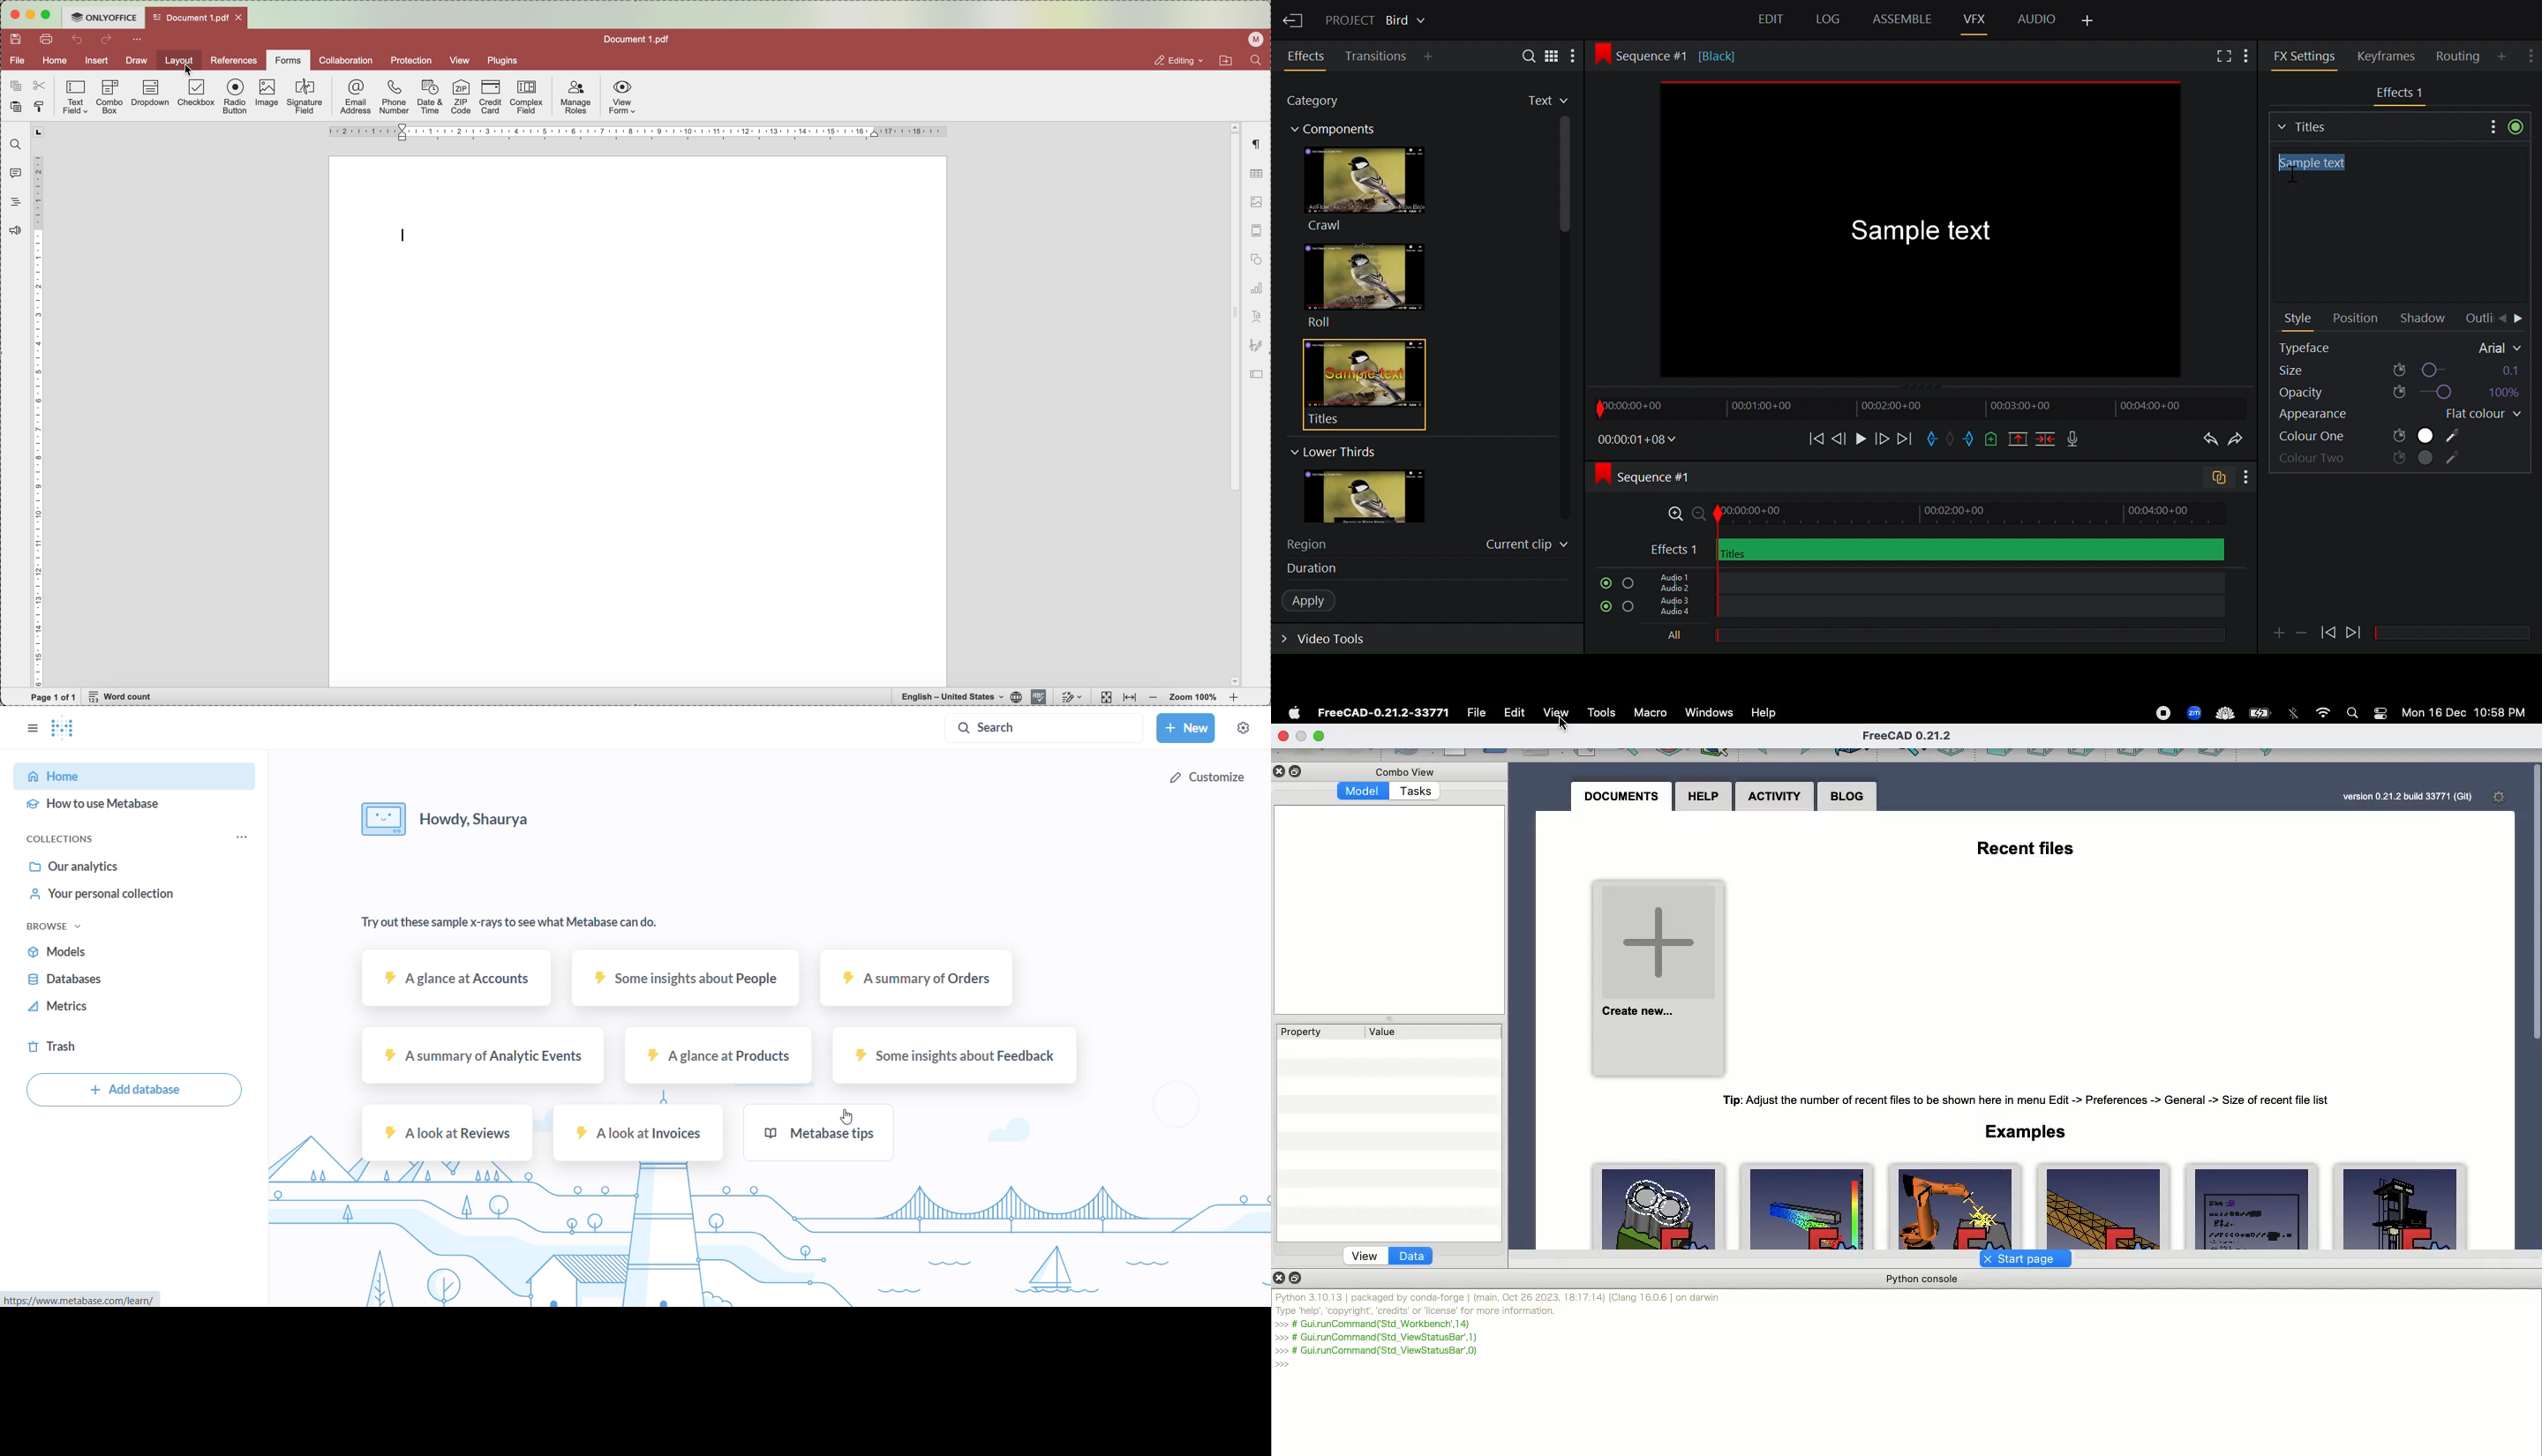  What do you see at coordinates (2478, 414) in the screenshot?
I see `Flat colour` at bounding box center [2478, 414].